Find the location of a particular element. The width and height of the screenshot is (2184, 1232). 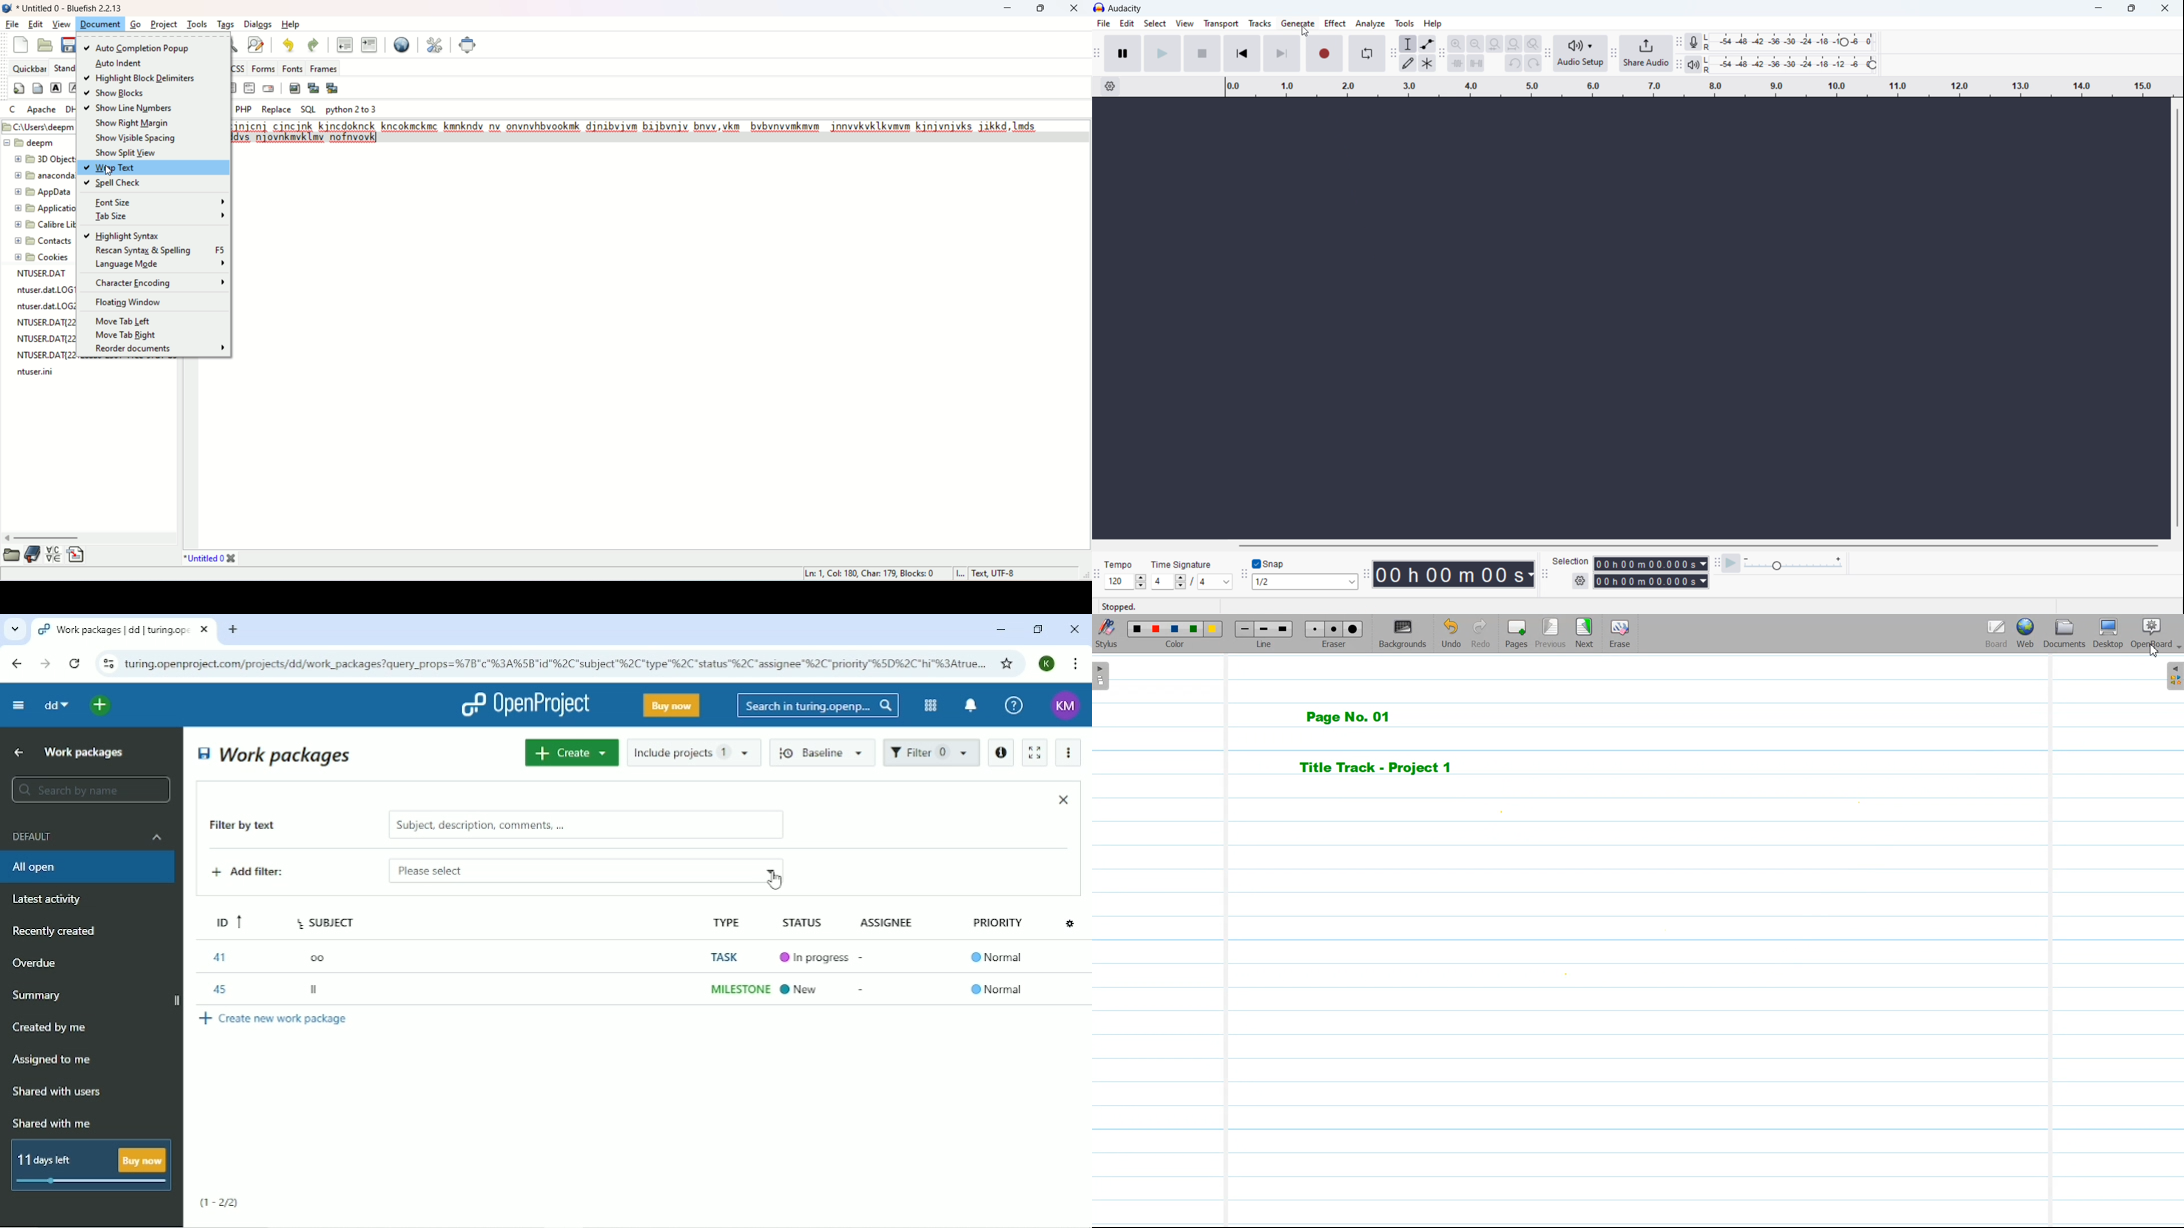

insert file is located at coordinates (79, 555).